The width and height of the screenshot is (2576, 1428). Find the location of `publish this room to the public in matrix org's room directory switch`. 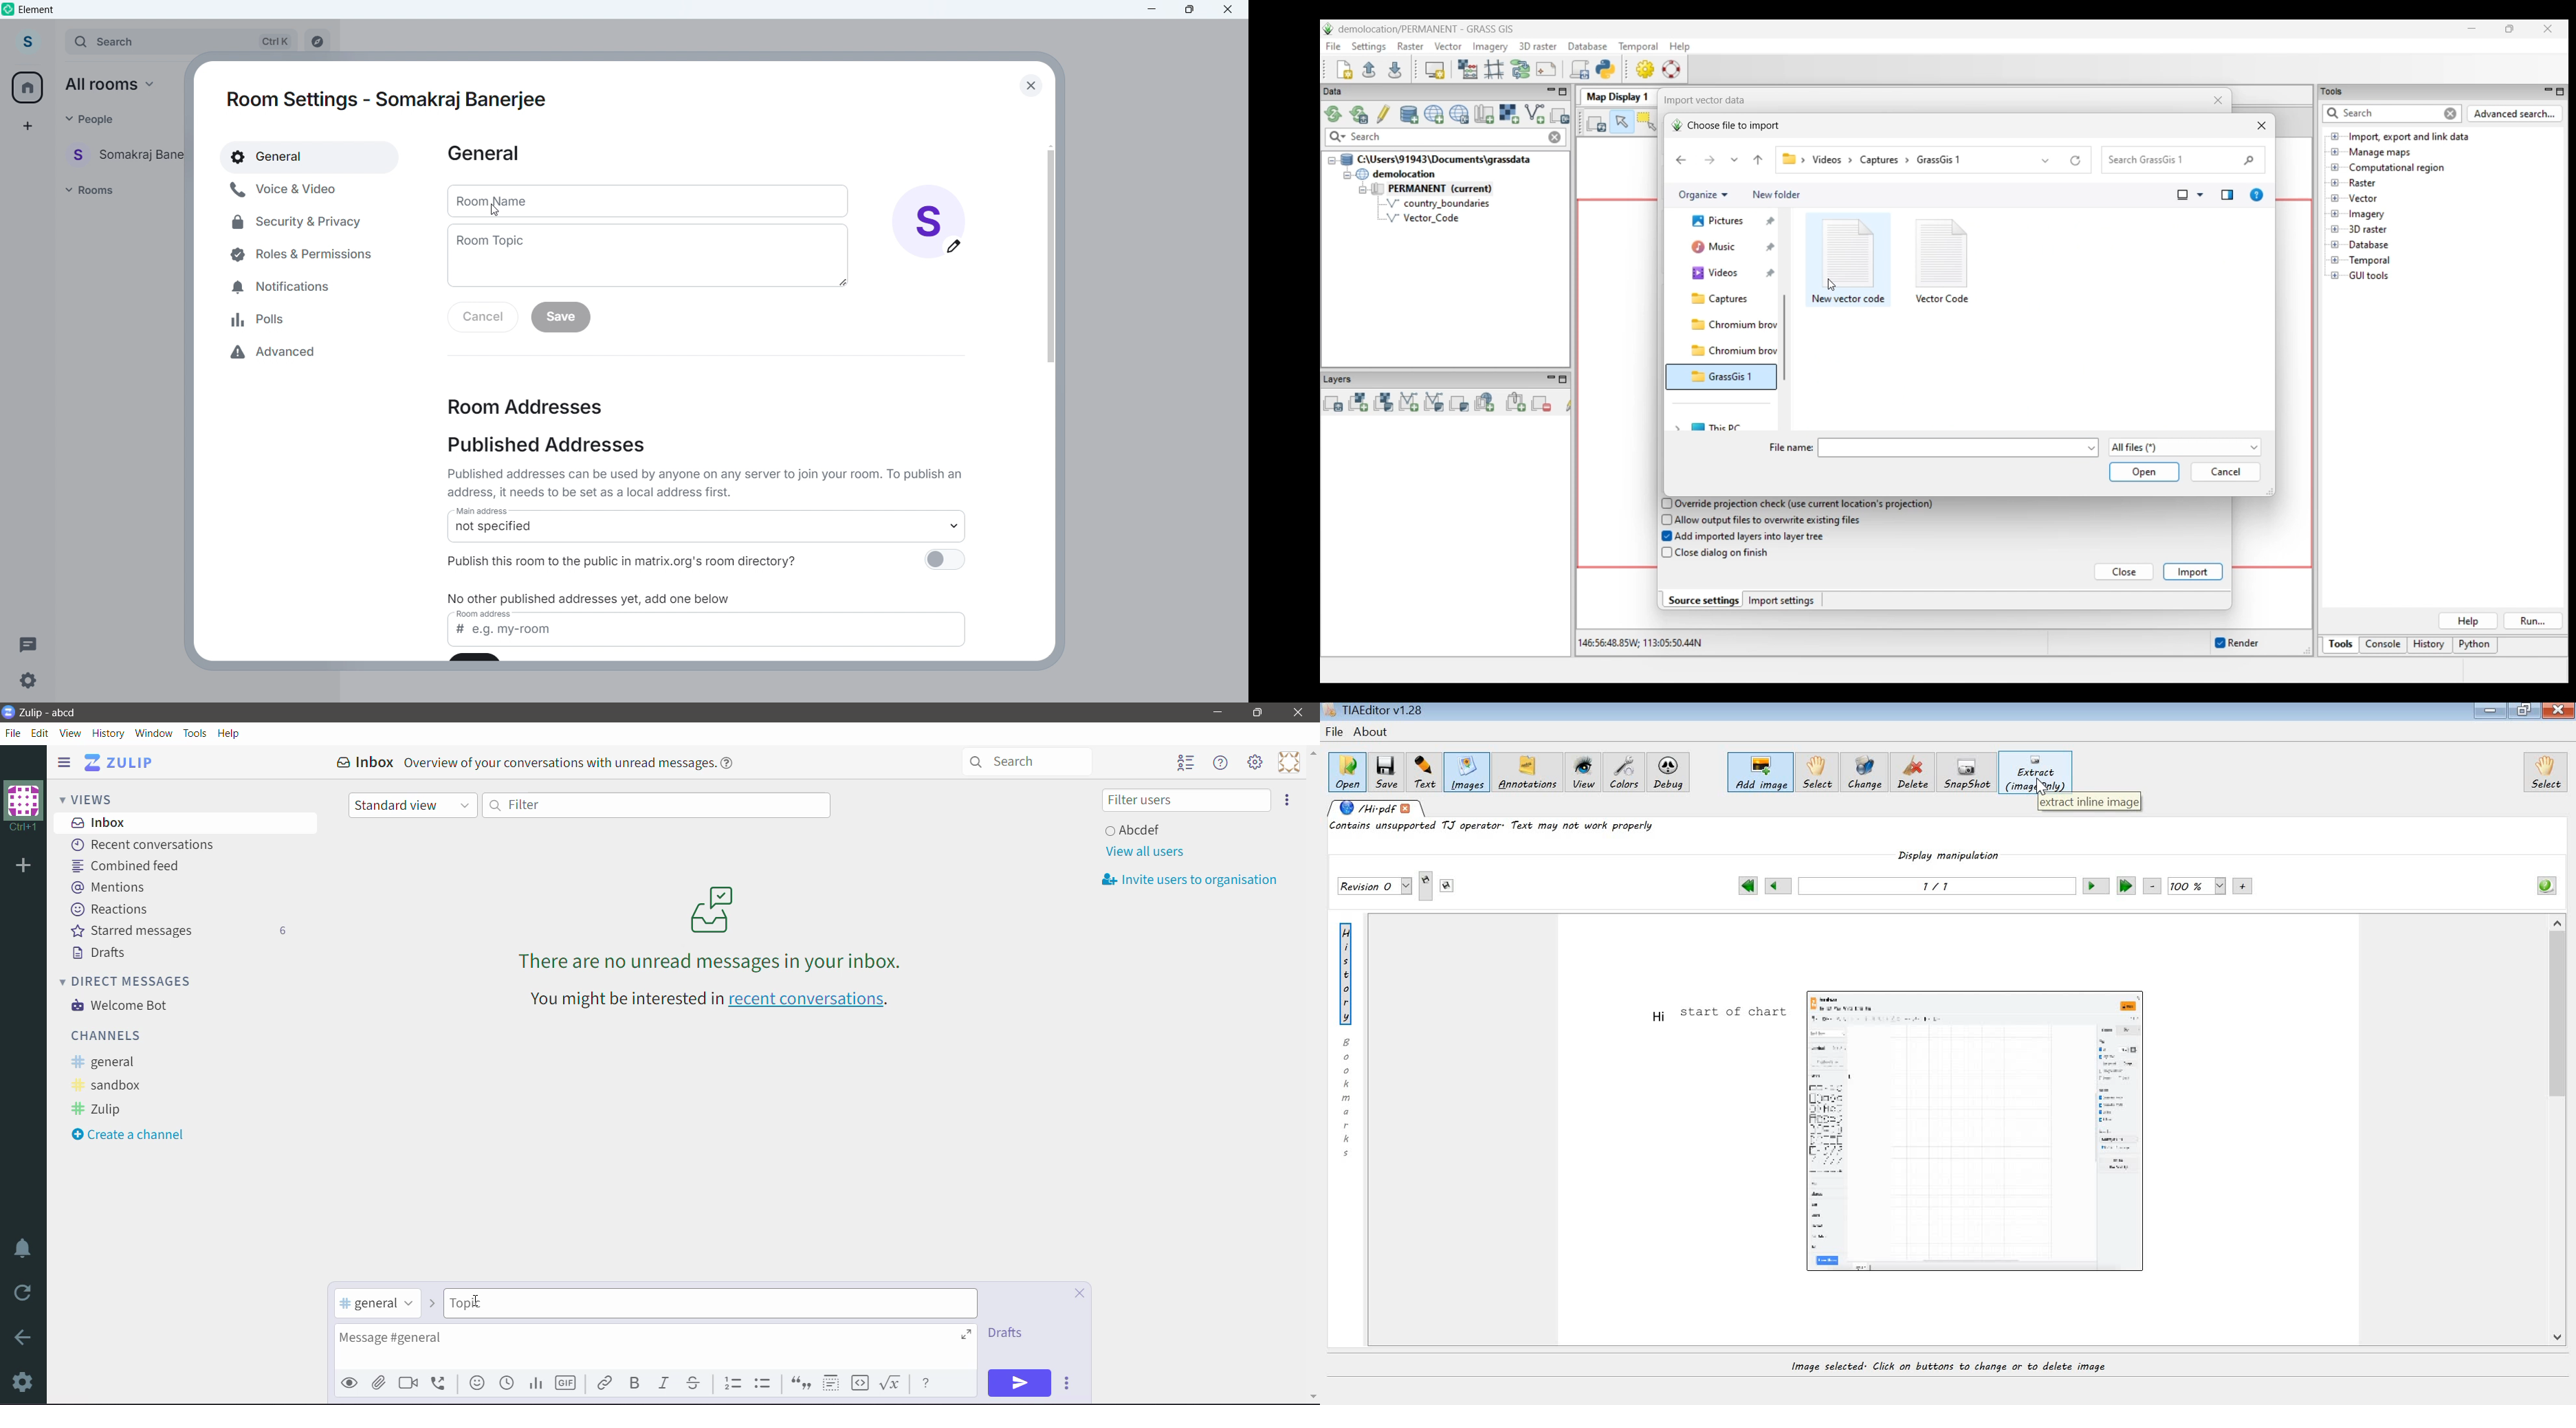

publish this room to the public in matrix org's room directory switch is located at coordinates (944, 563).